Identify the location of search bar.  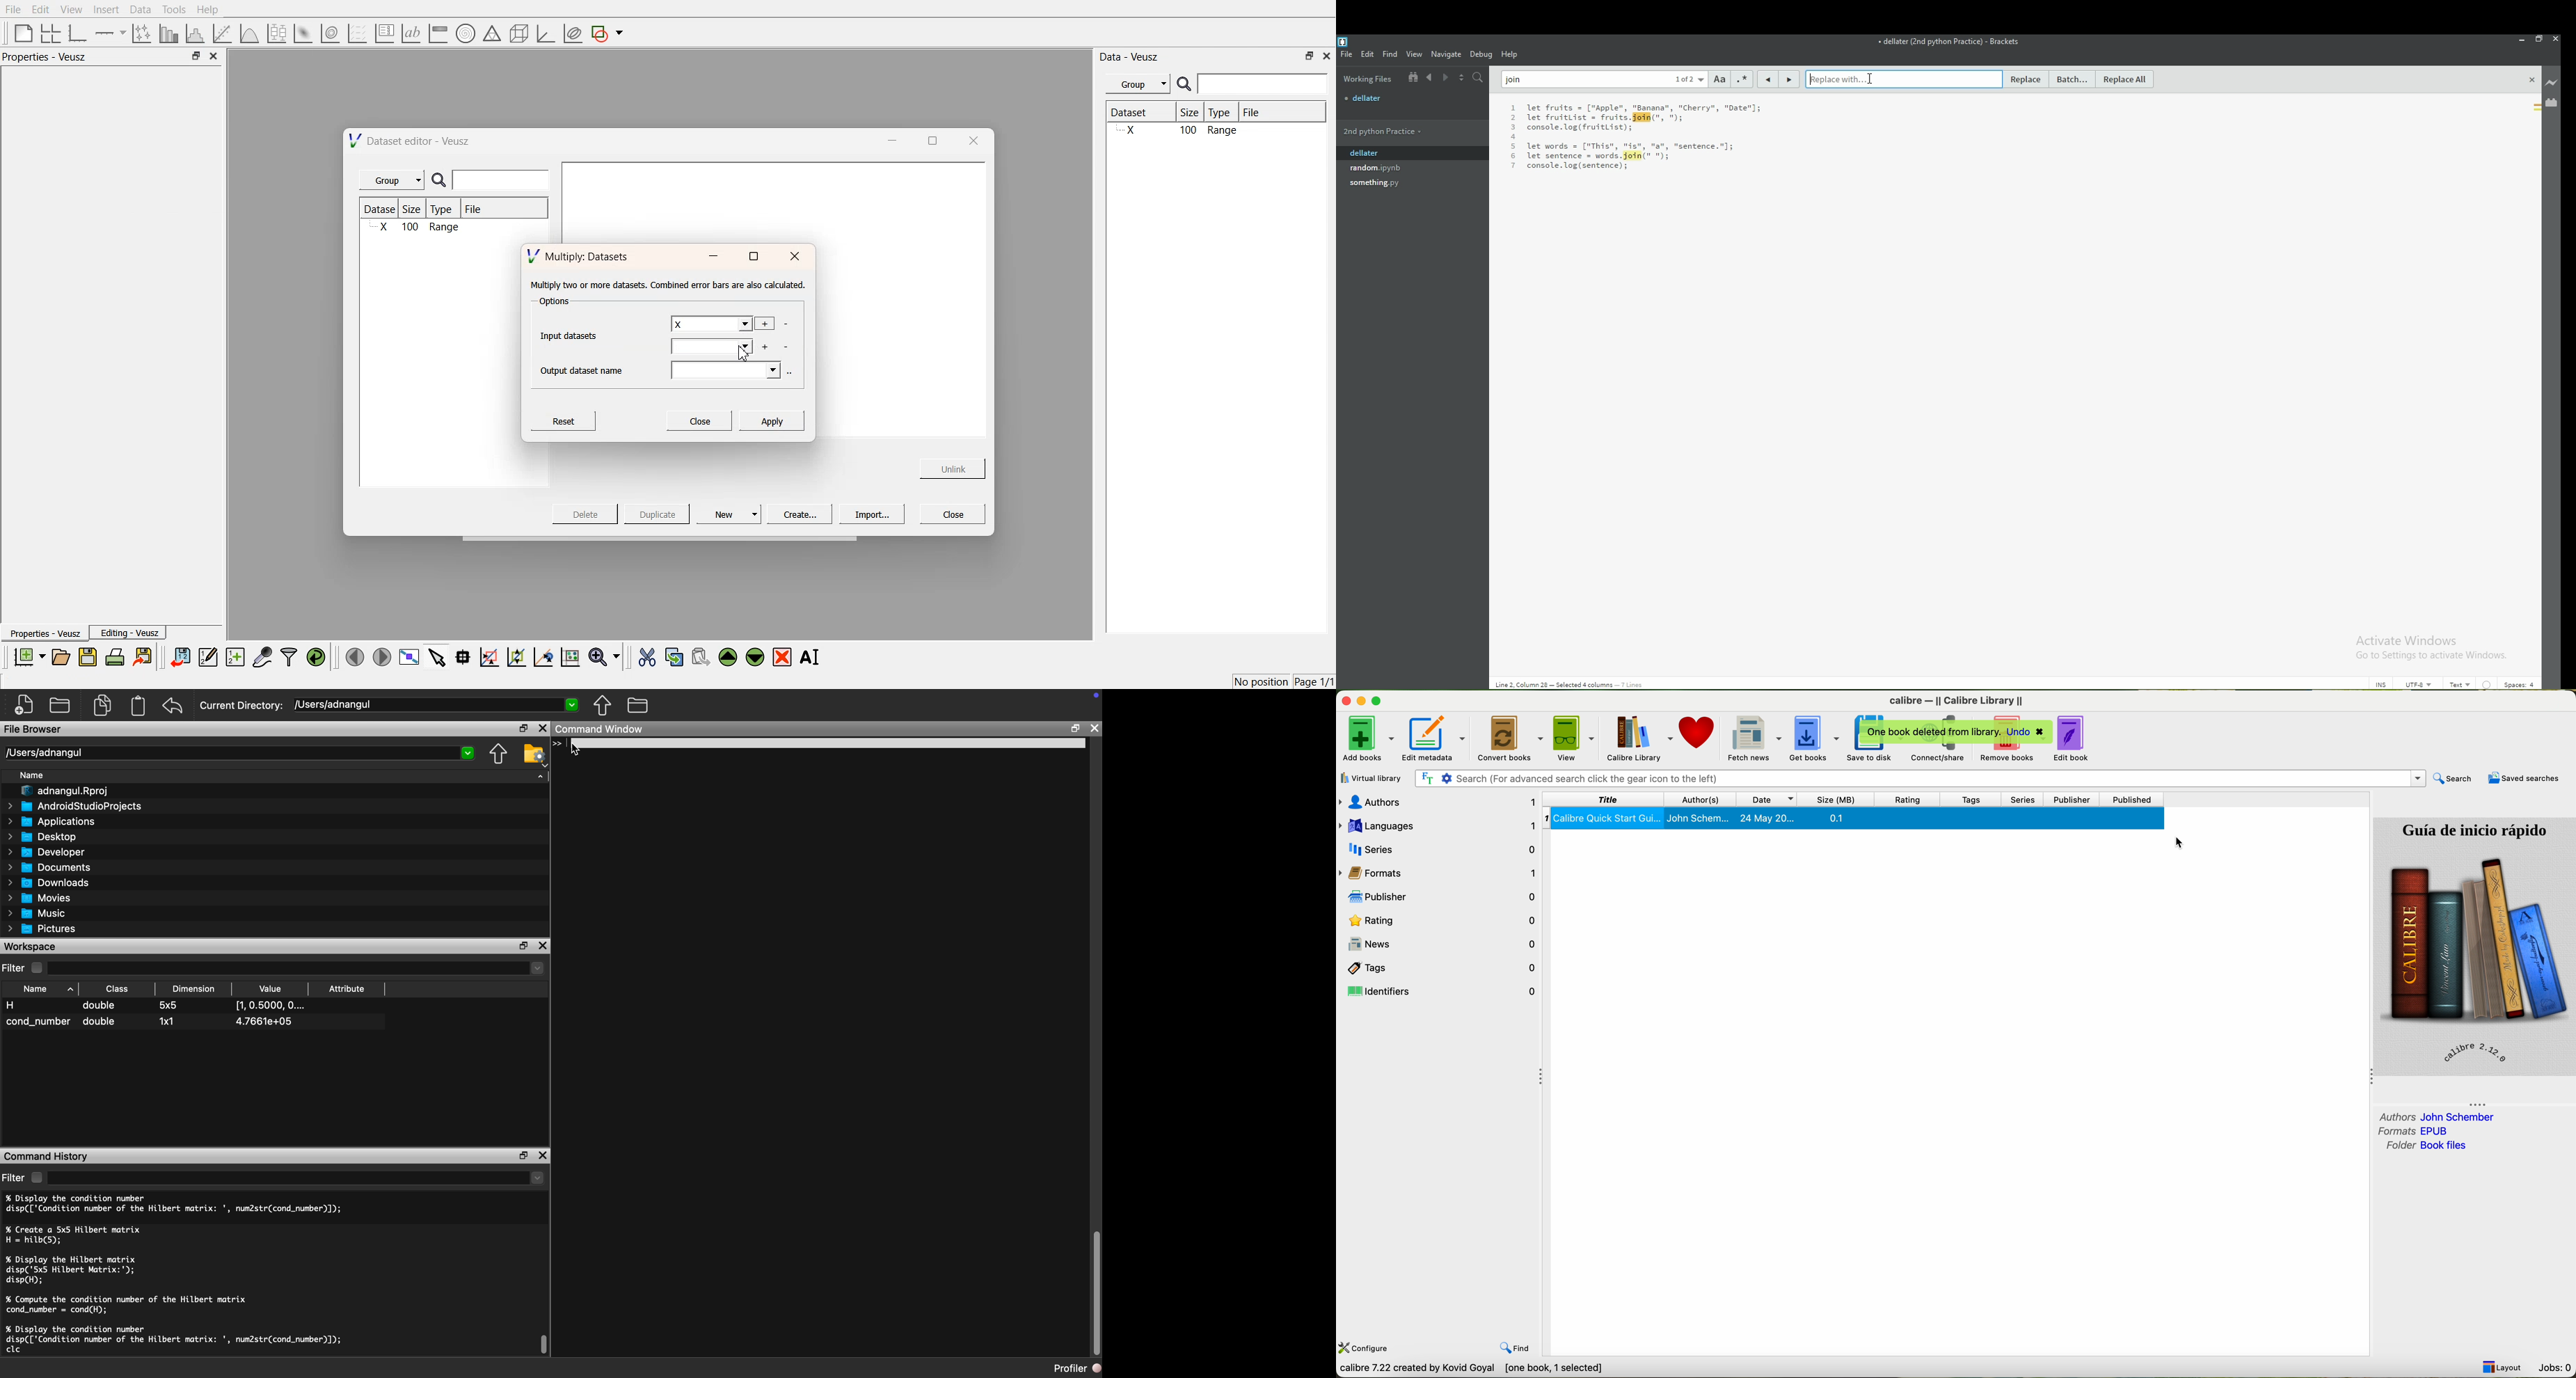
(1920, 778).